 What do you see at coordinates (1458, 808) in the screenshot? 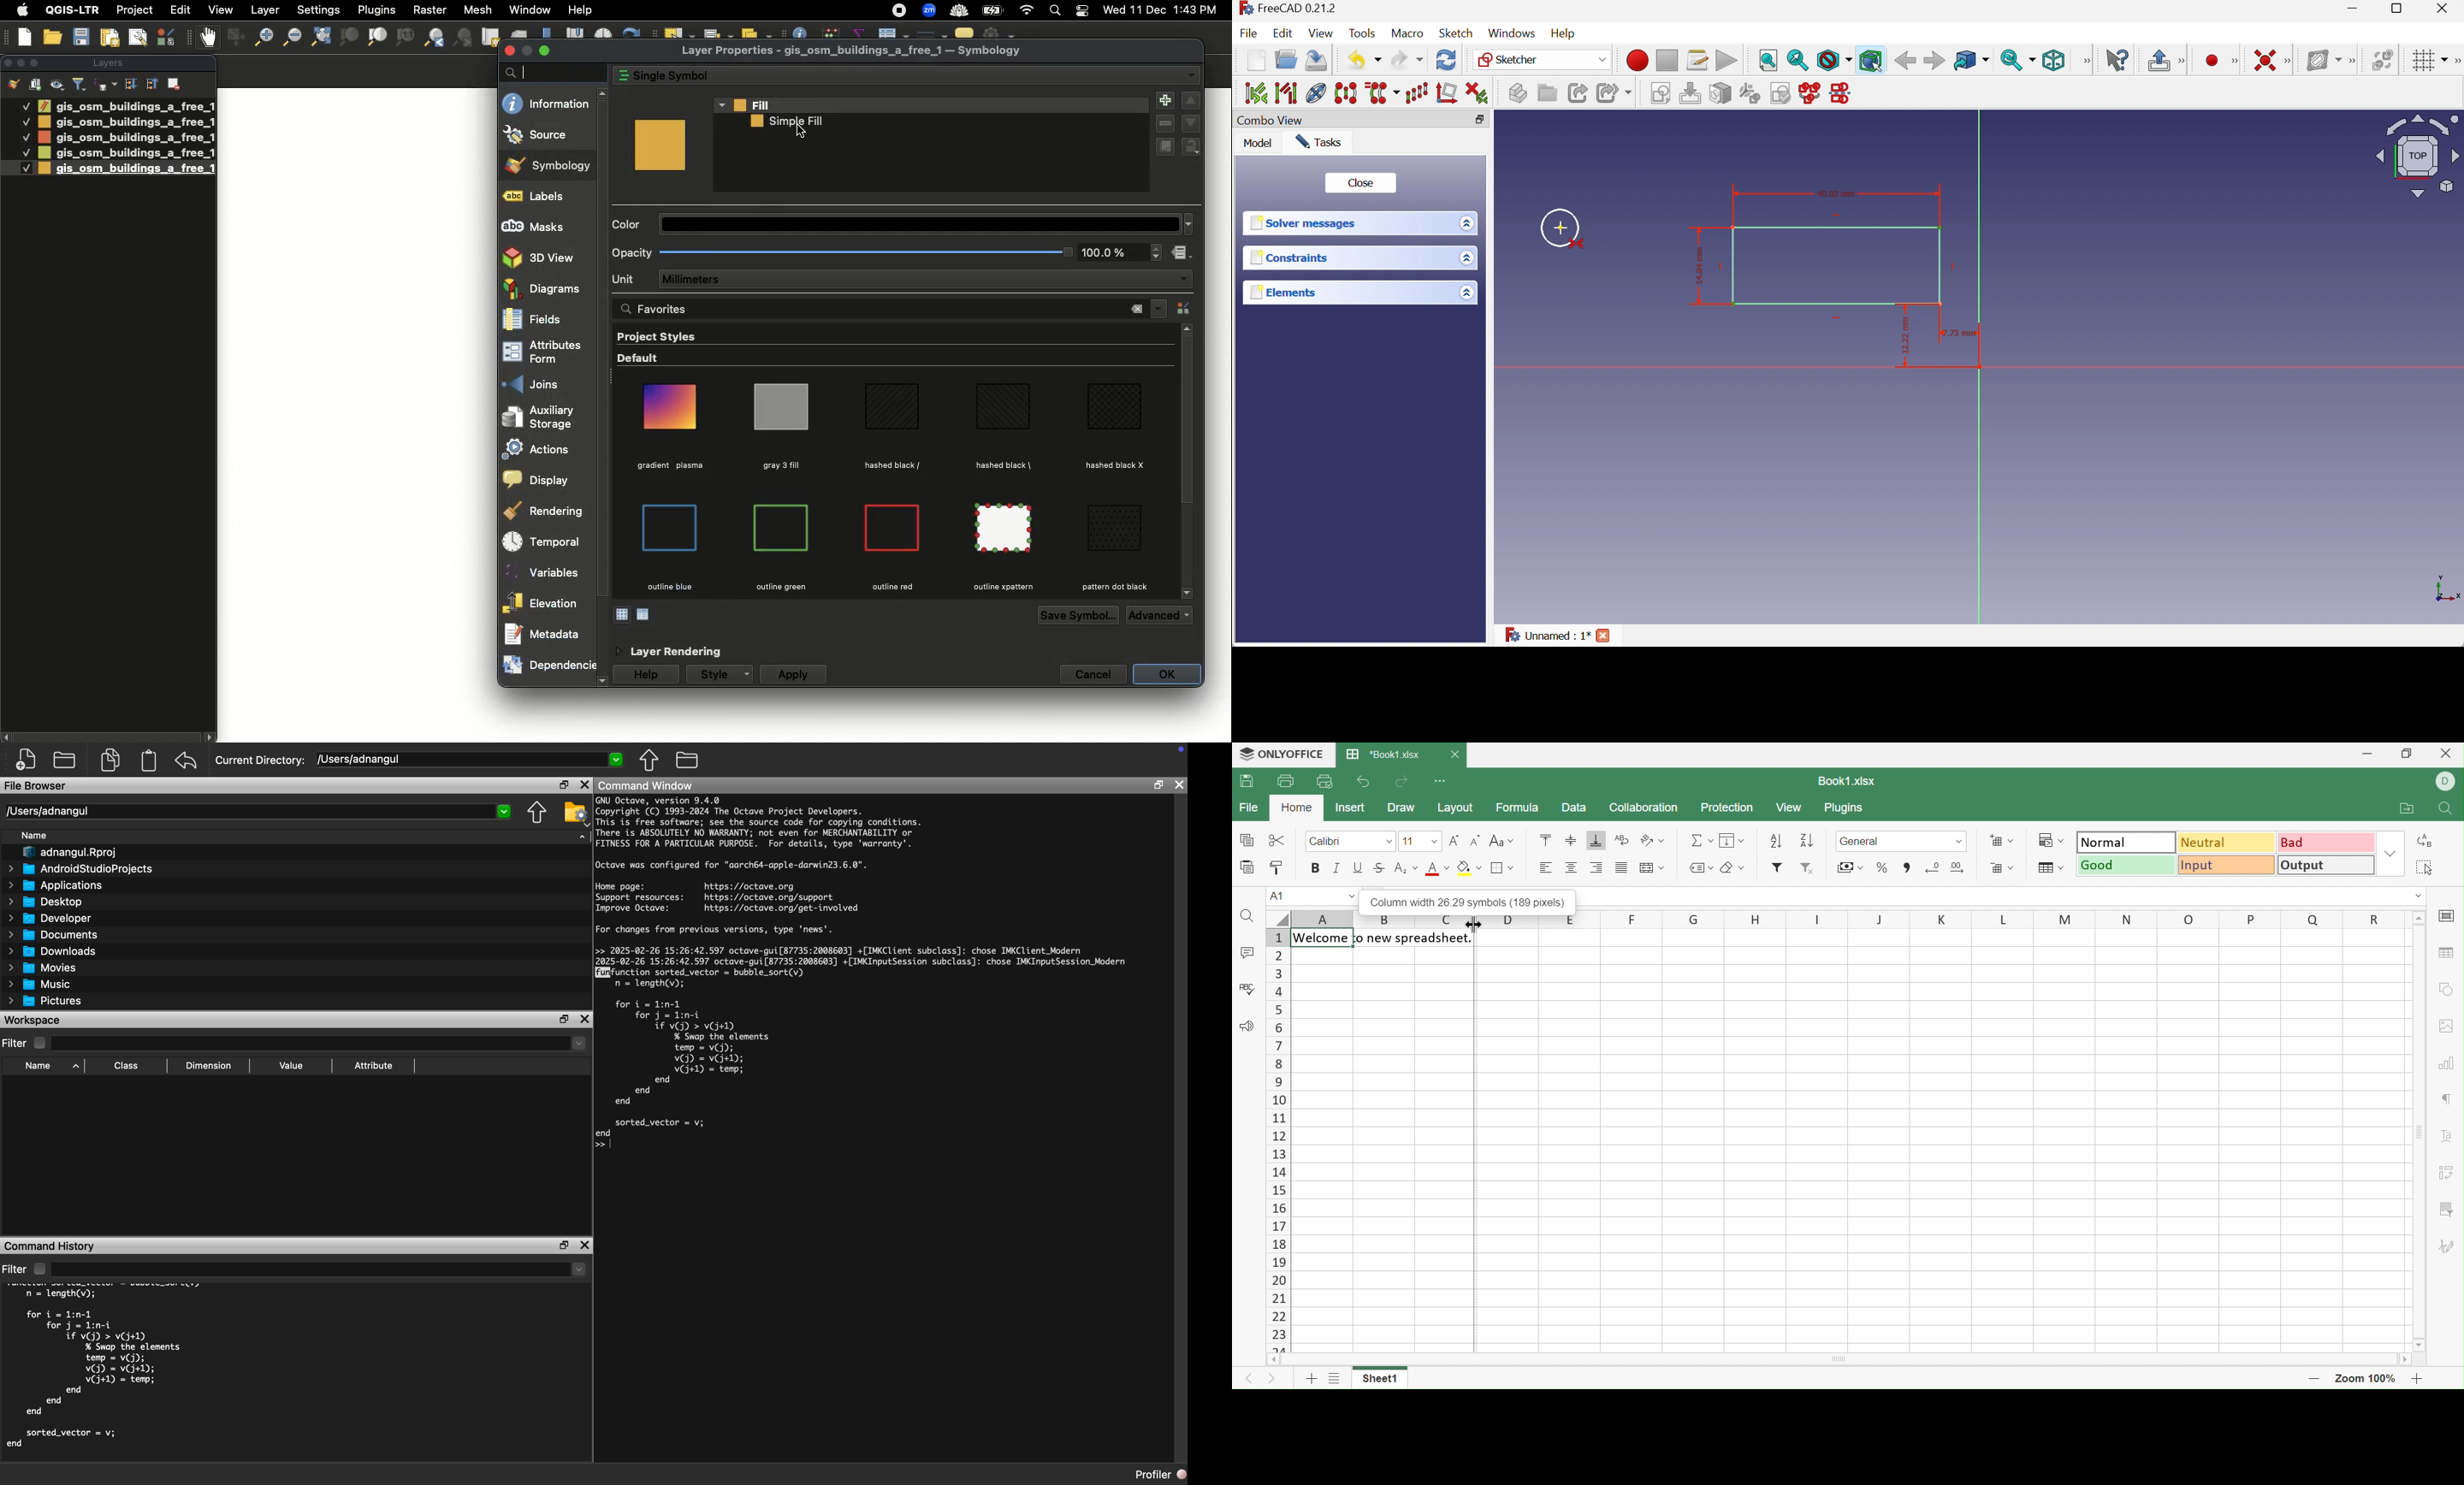
I see `Layout` at bounding box center [1458, 808].